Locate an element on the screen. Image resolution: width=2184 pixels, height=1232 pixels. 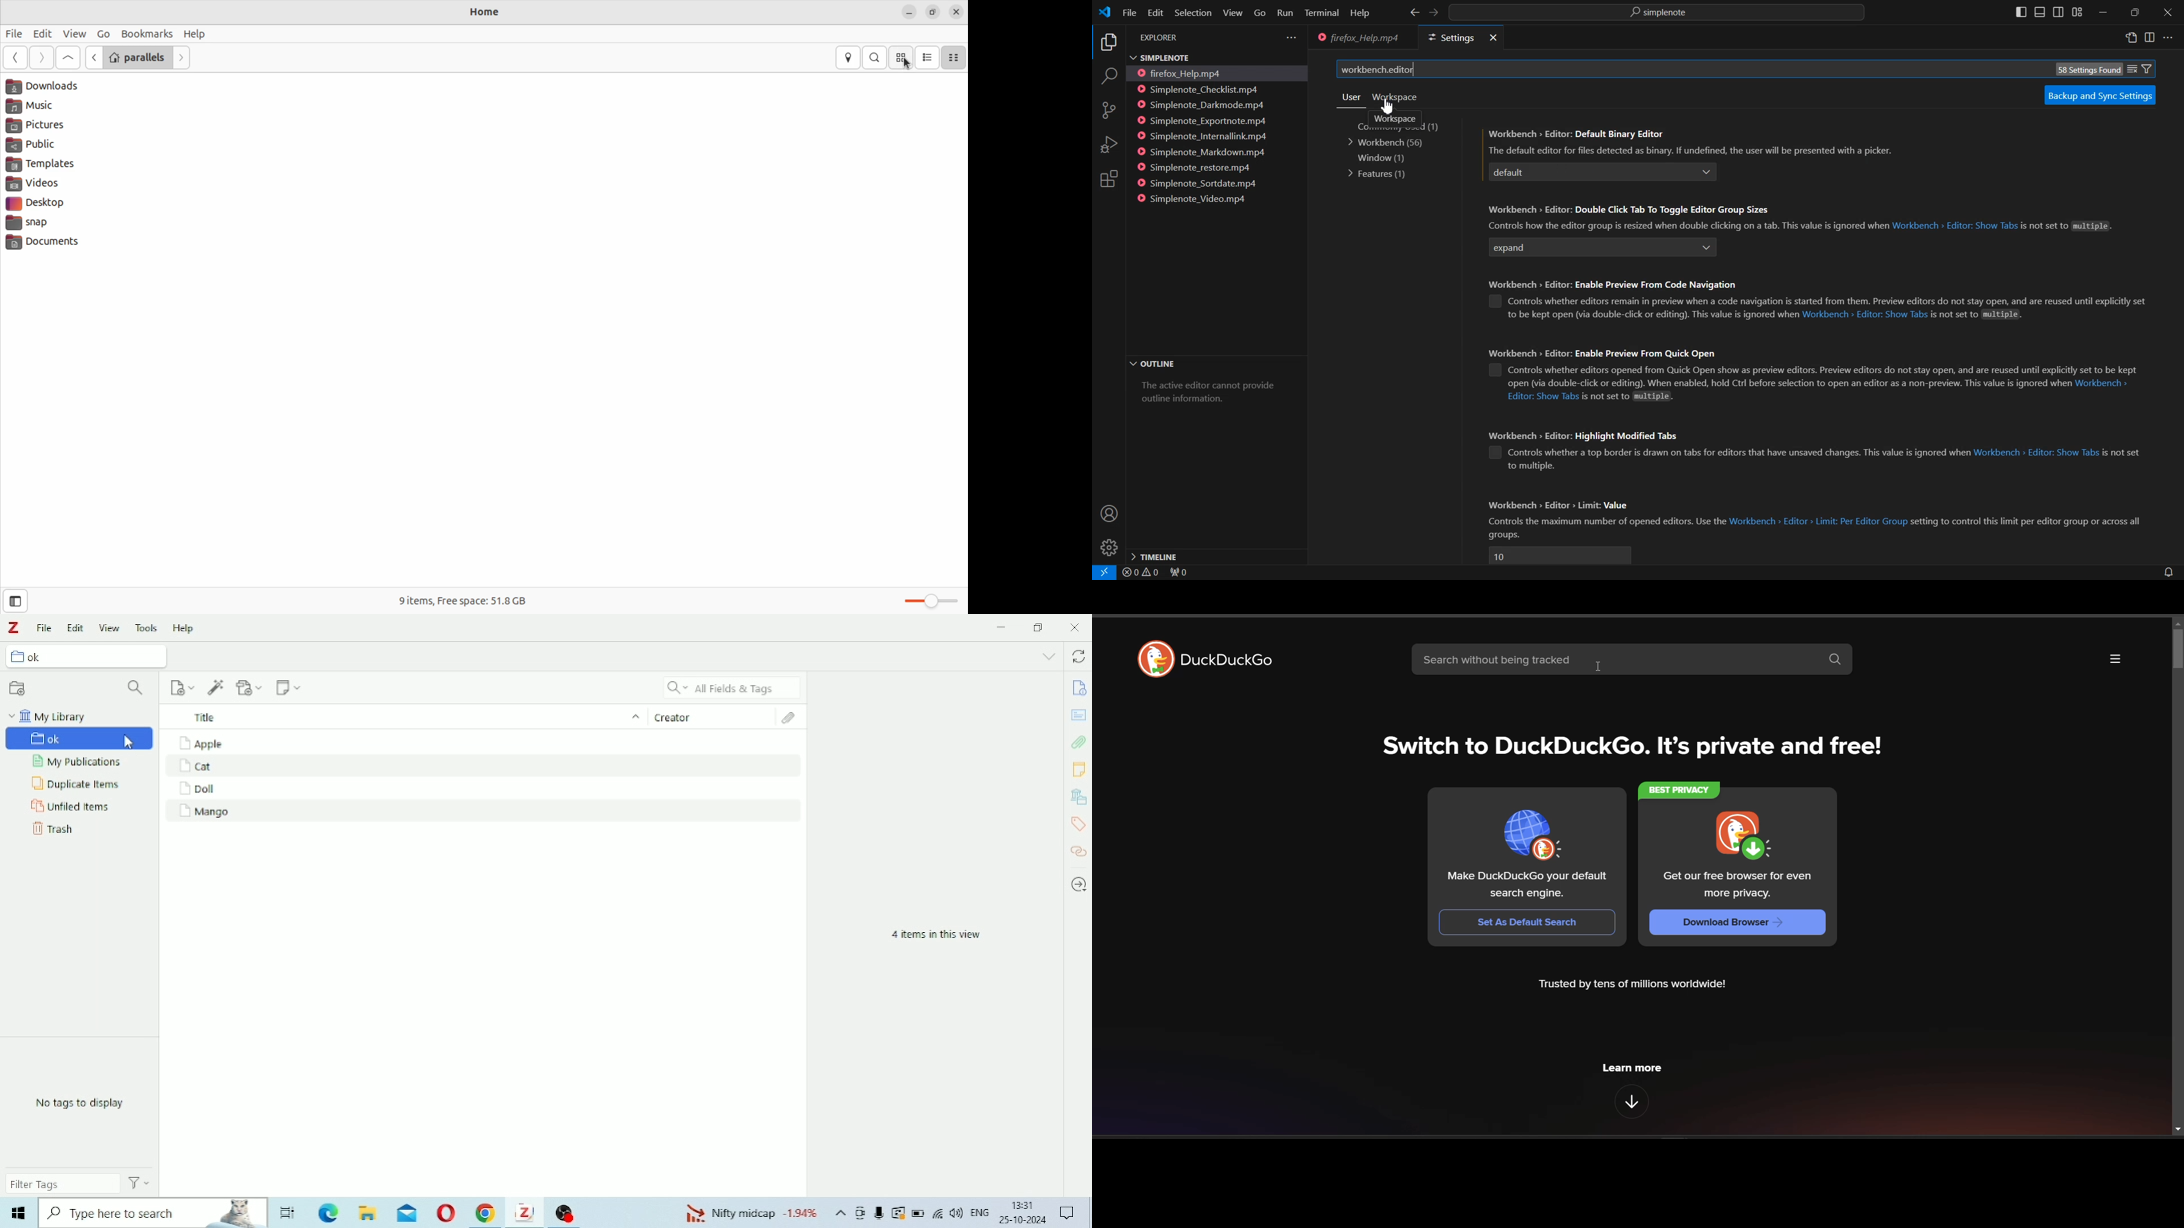
list view is located at coordinates (928, 58).